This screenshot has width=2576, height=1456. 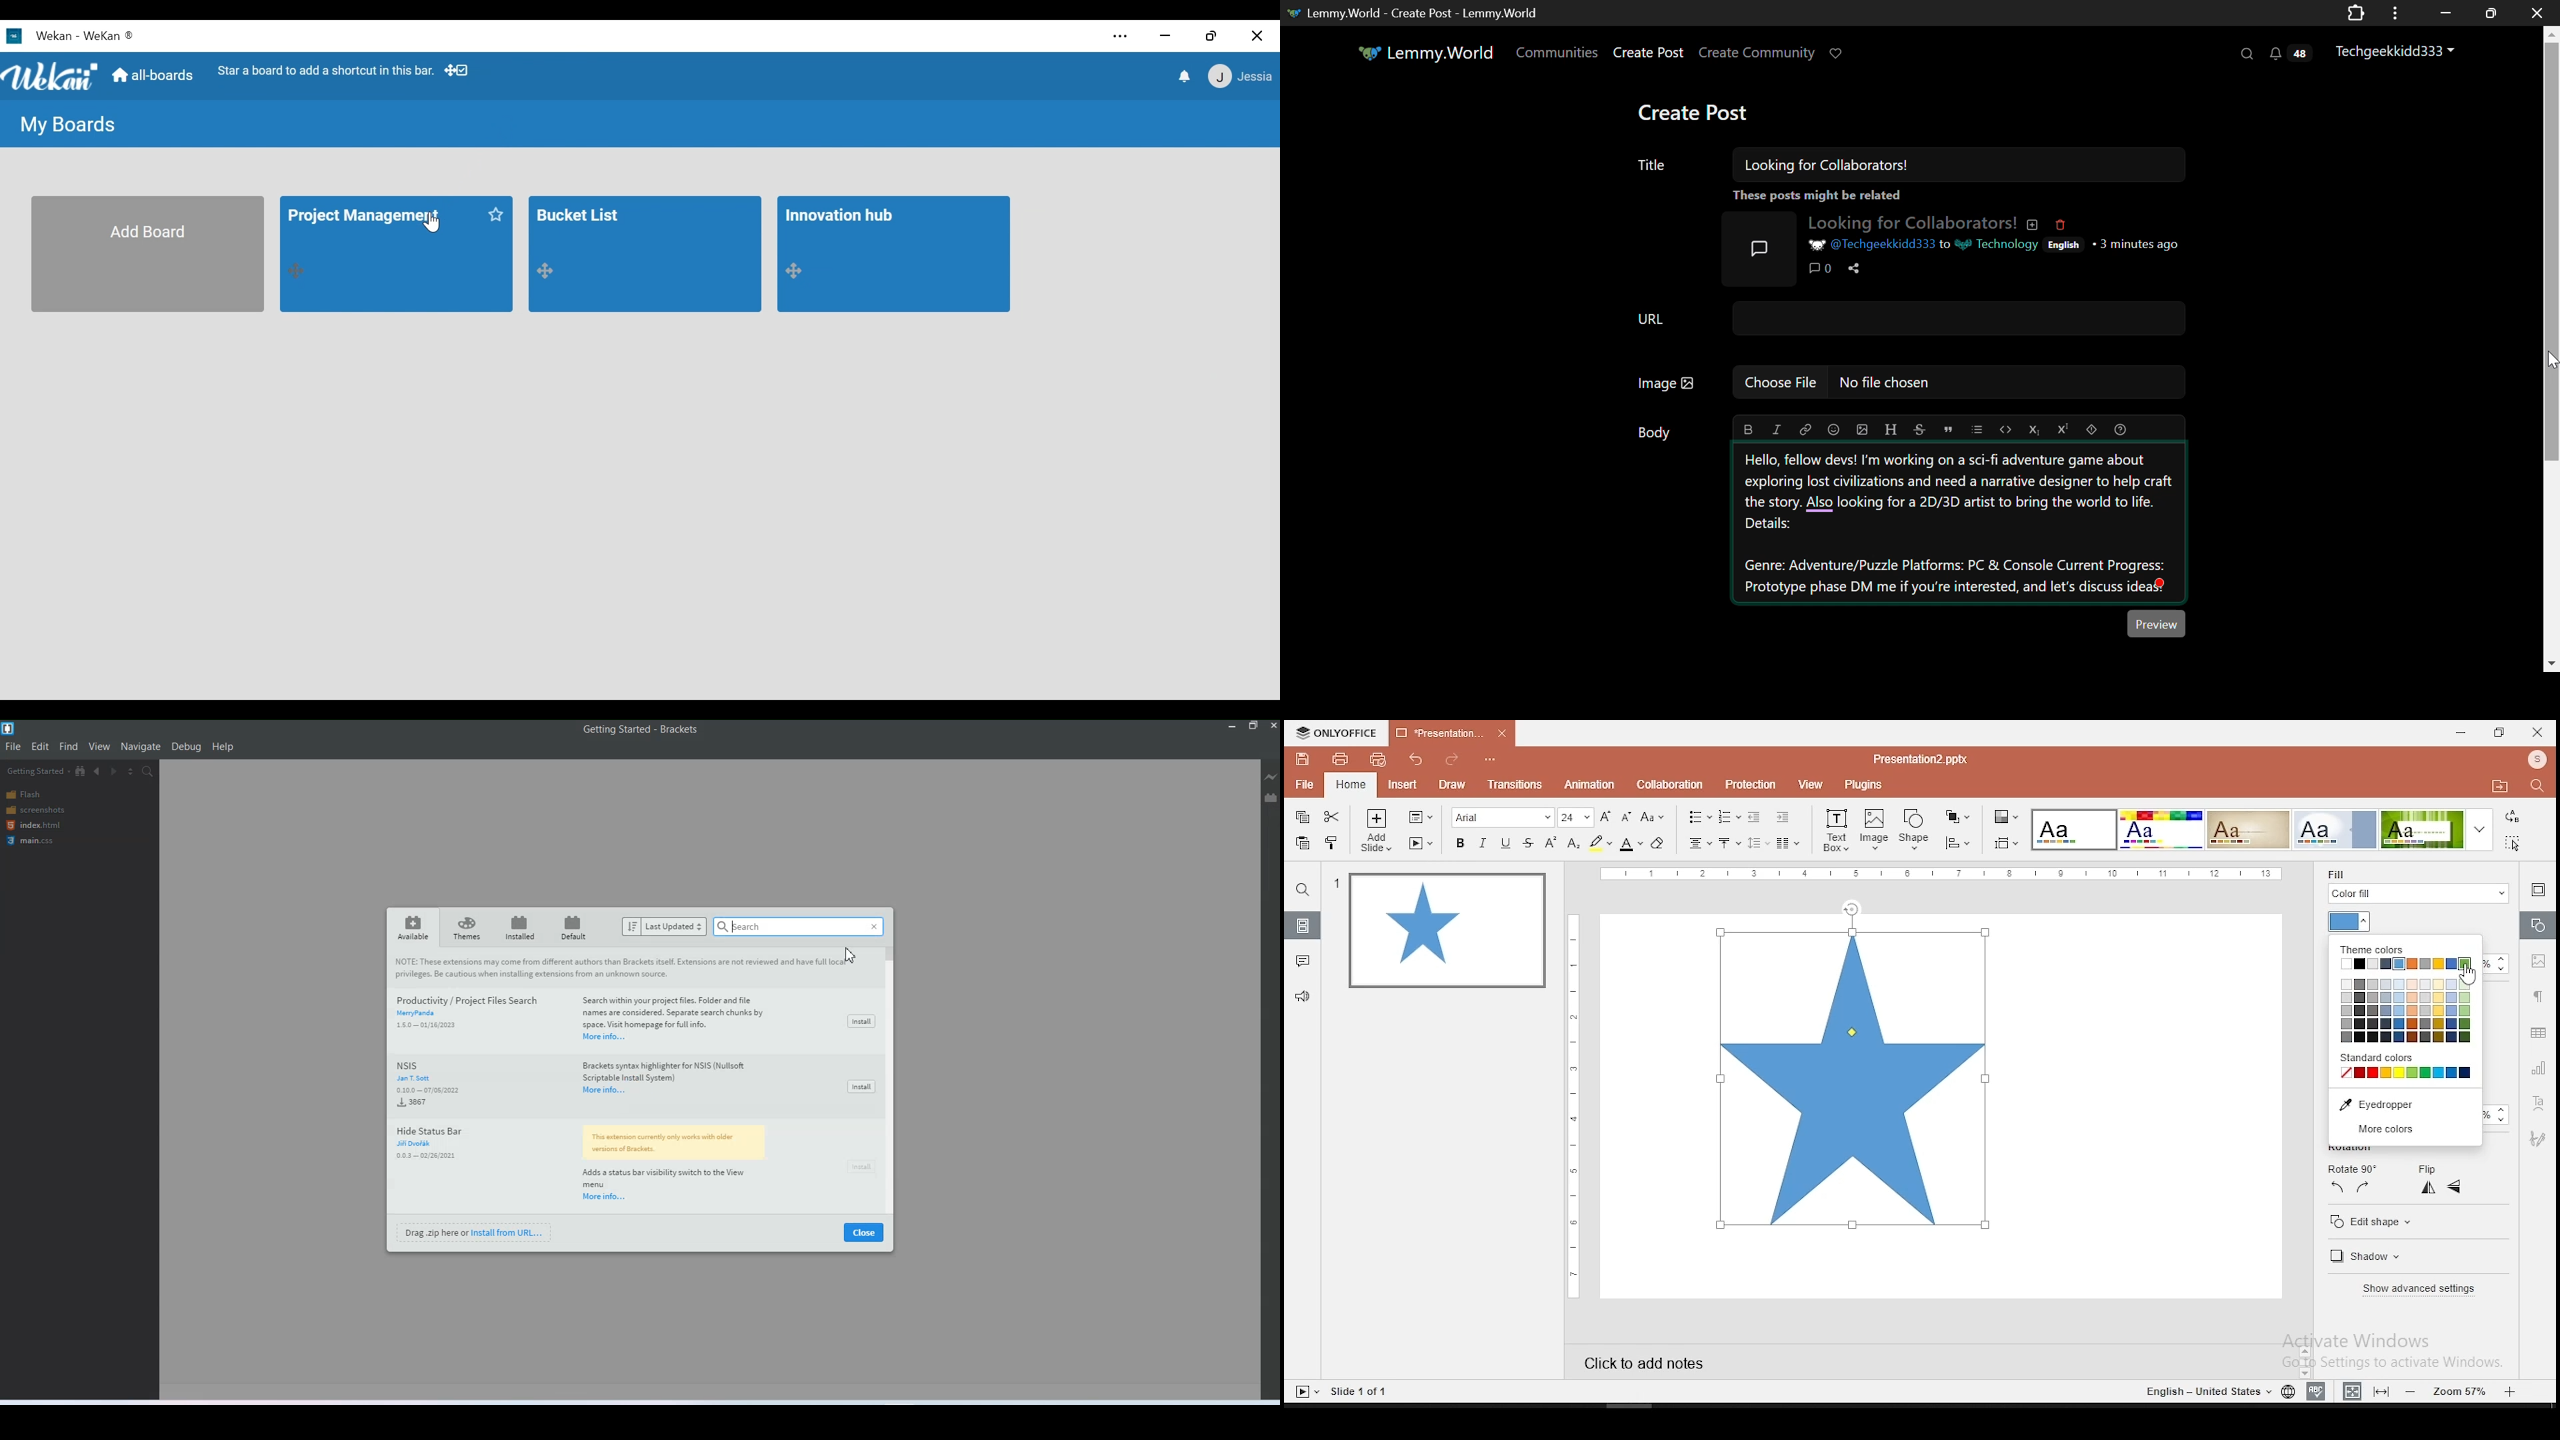 What do you see at coordinates (2510, 1389) in the screenshot?
I see `zoom in` at bounding box center [2510, 1389].